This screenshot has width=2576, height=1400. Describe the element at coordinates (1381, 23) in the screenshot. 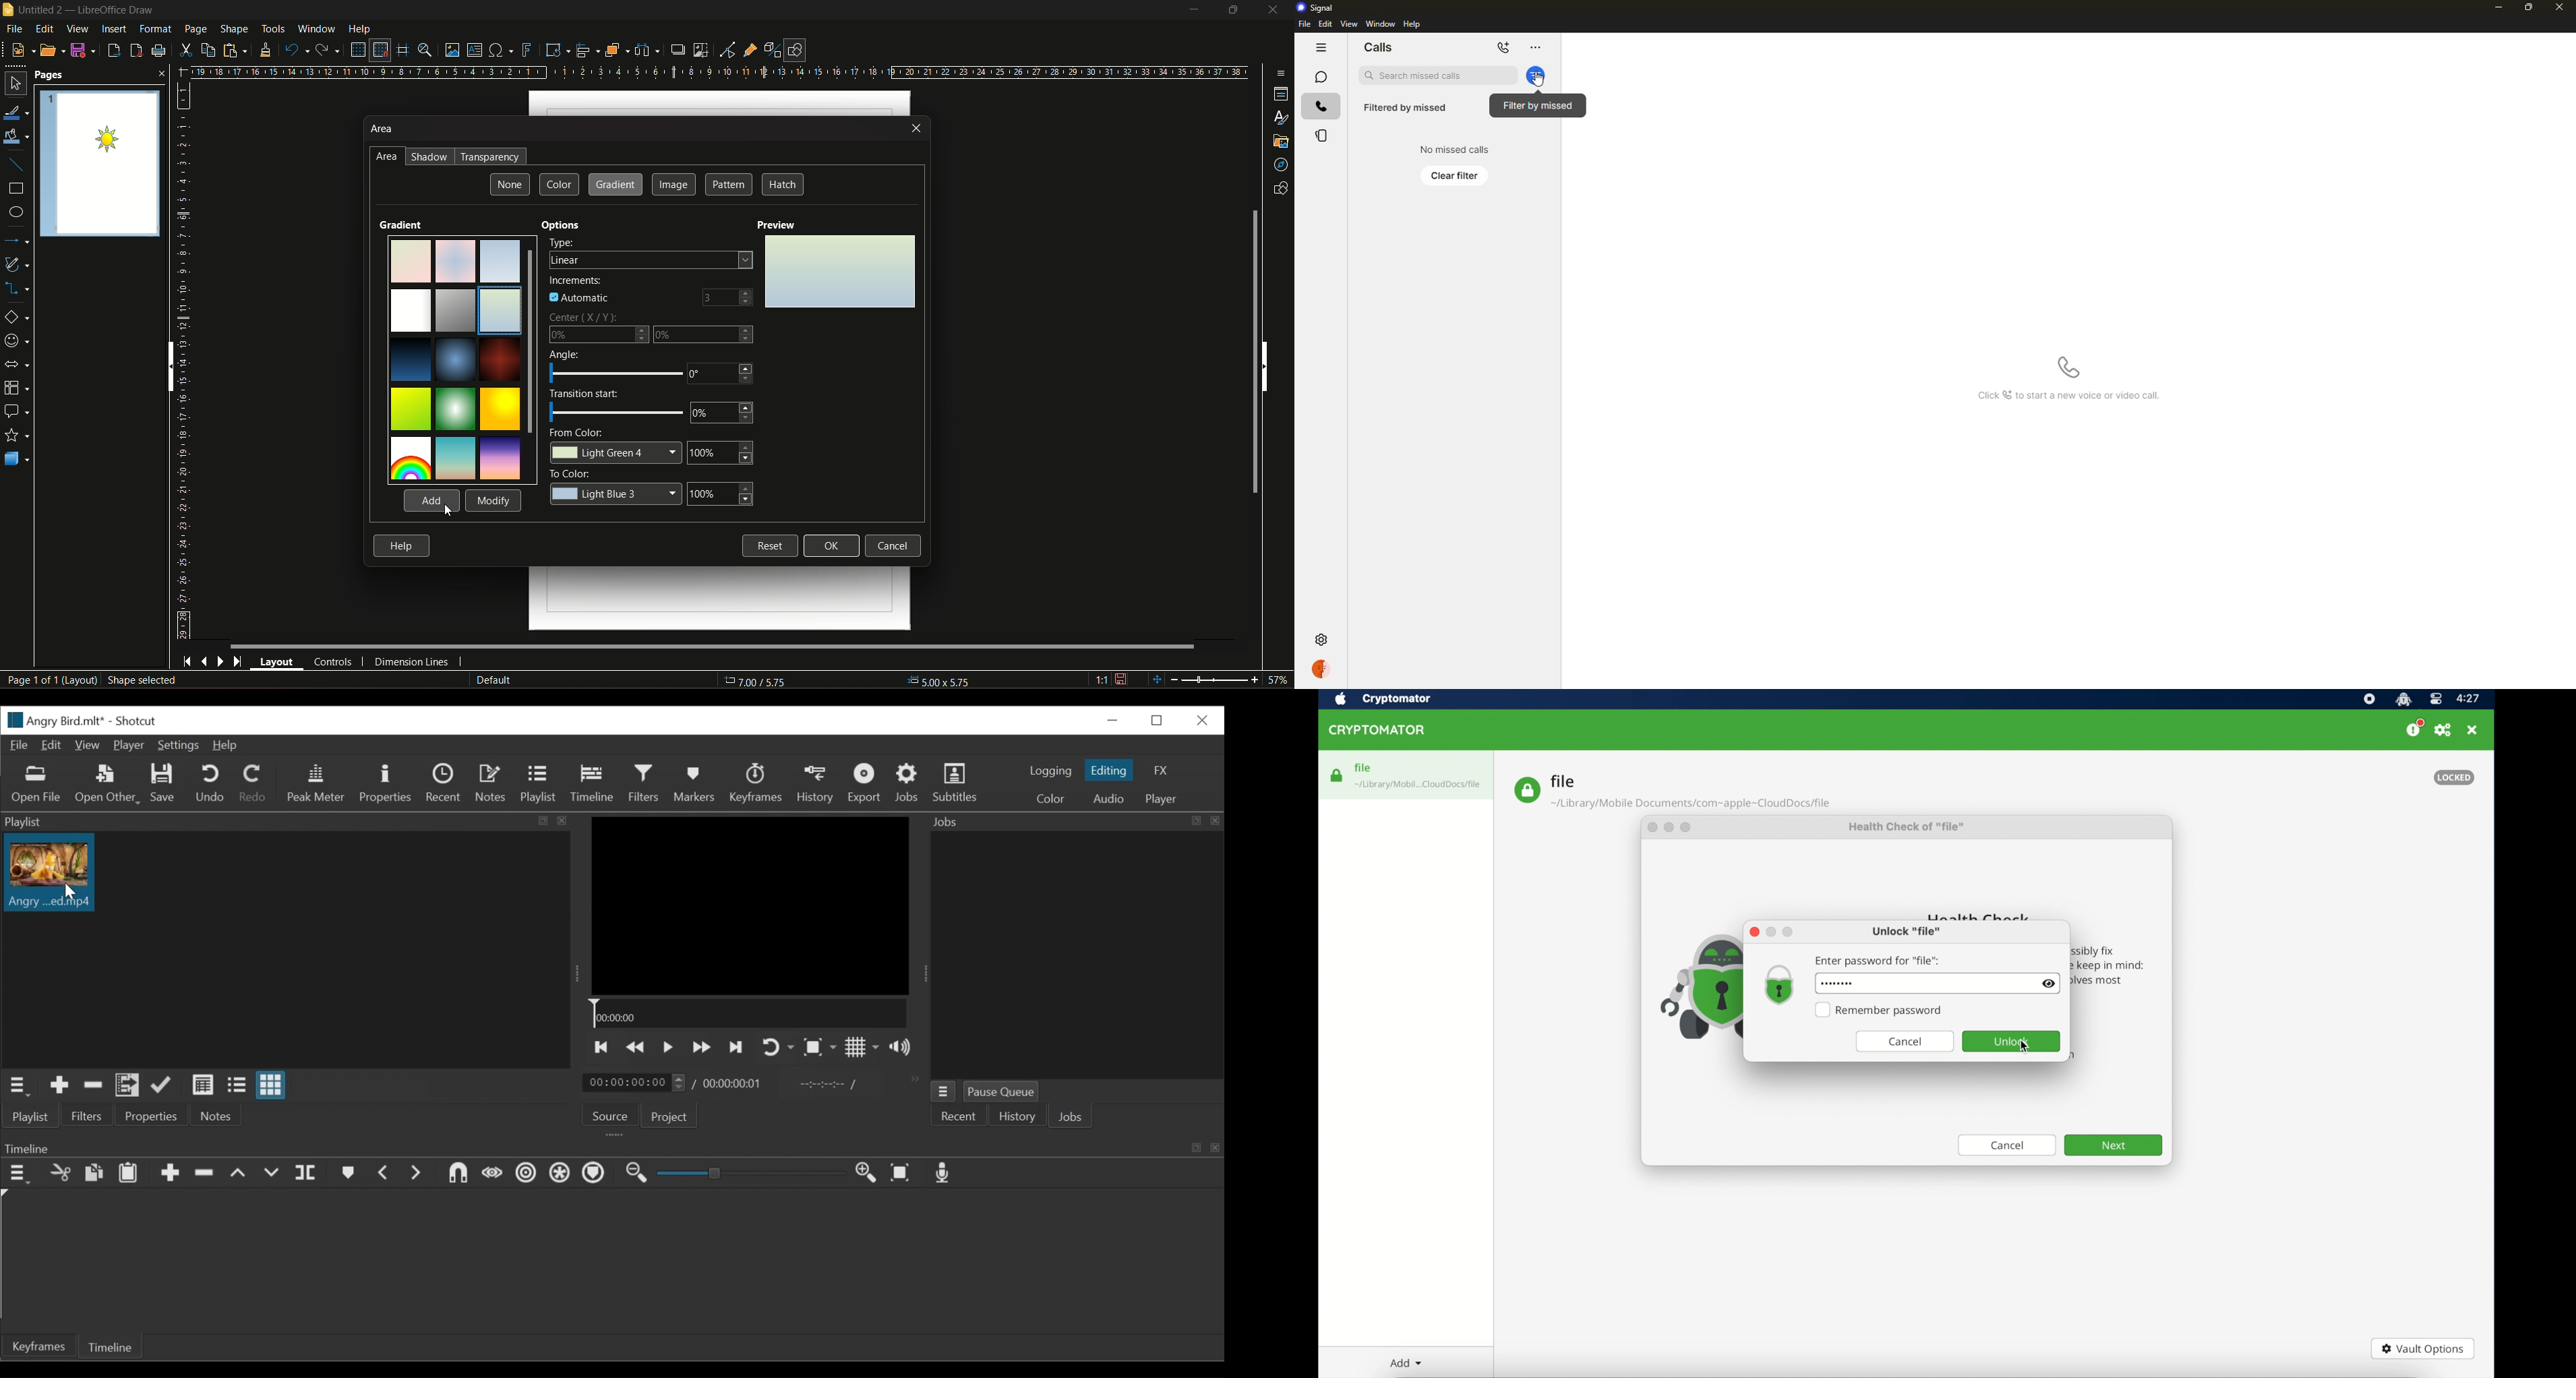

I see `window` at that location.